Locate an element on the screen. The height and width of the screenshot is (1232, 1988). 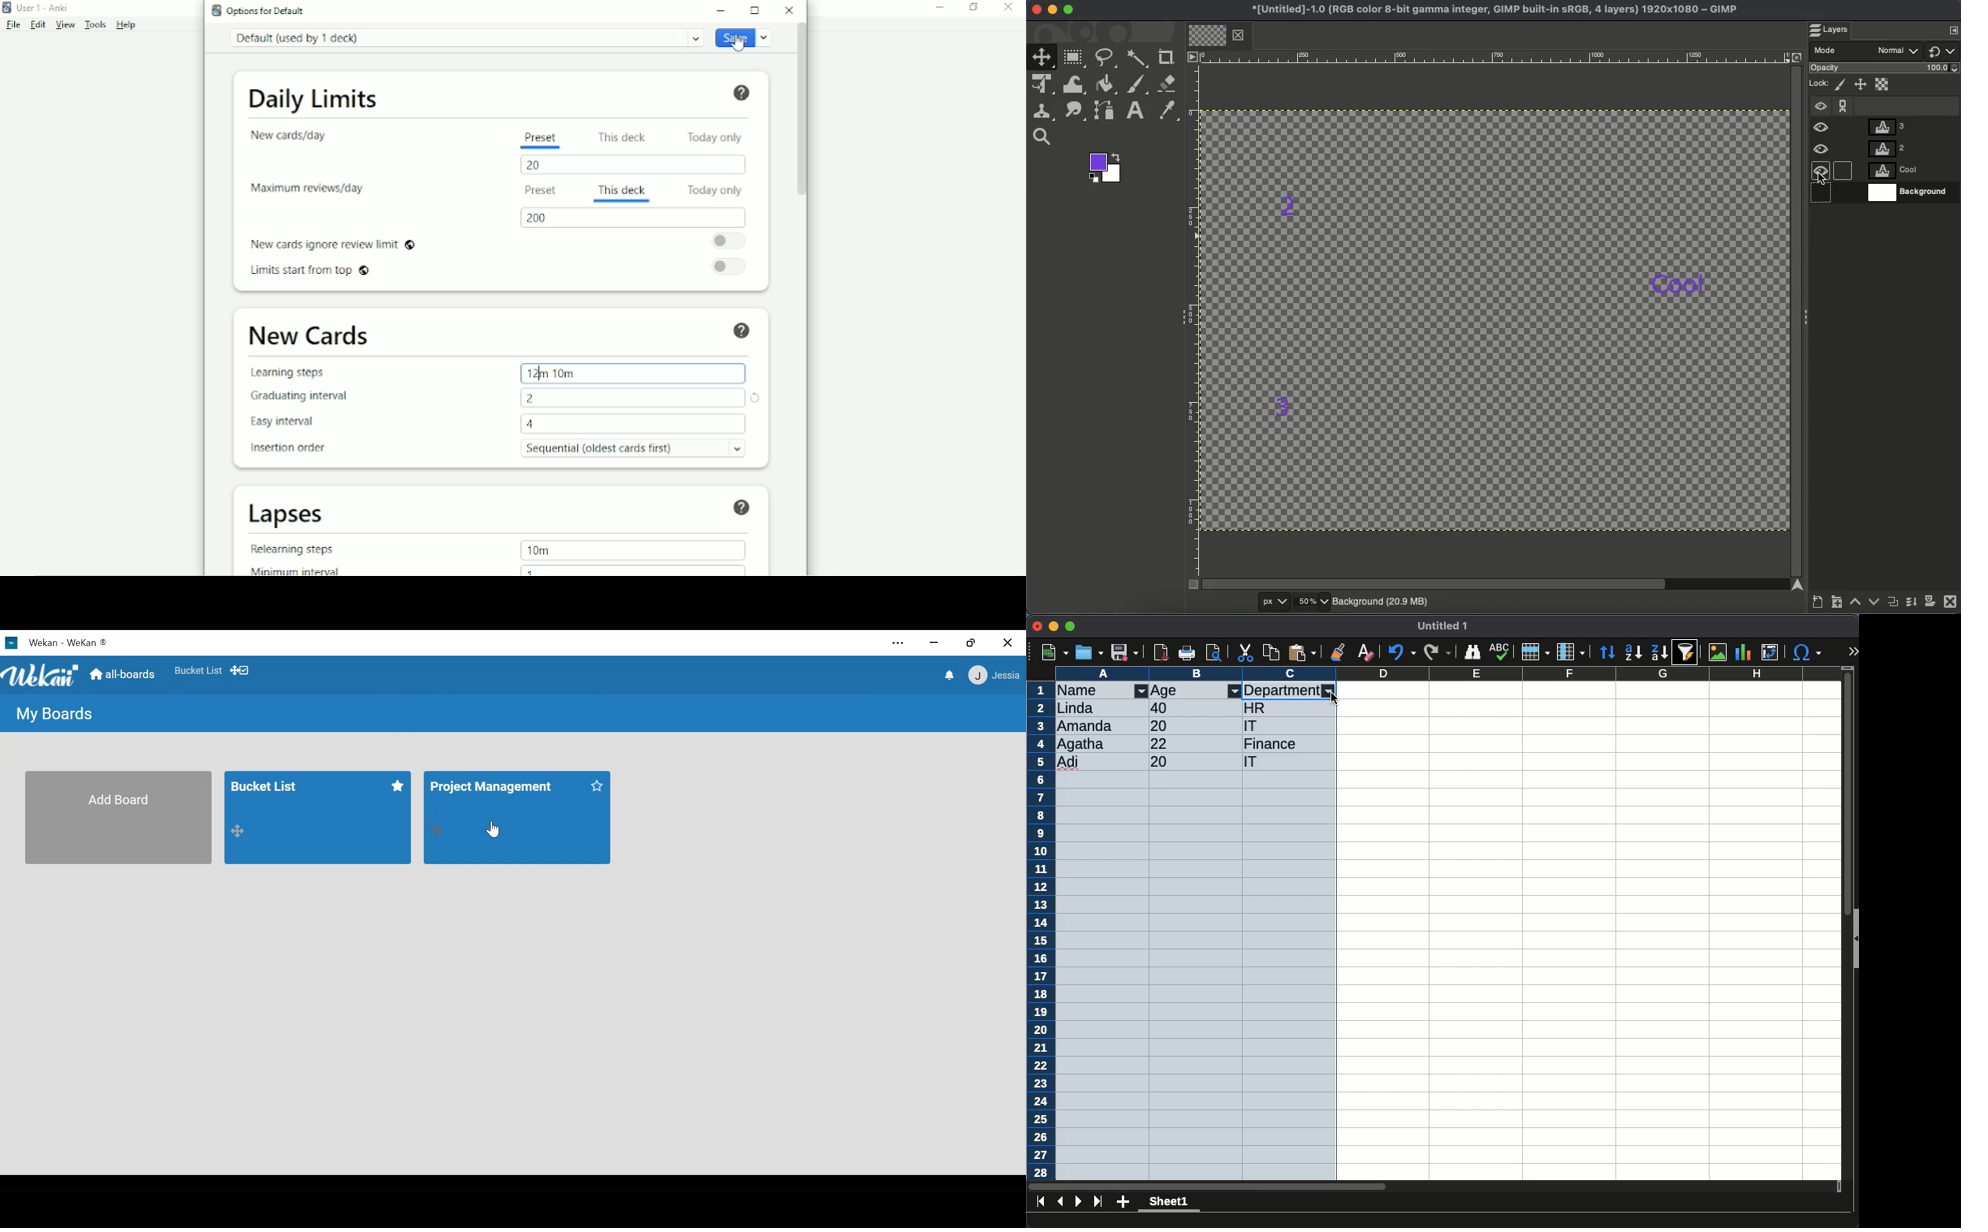
Toggle on/off is located at coordinates (731, 268).